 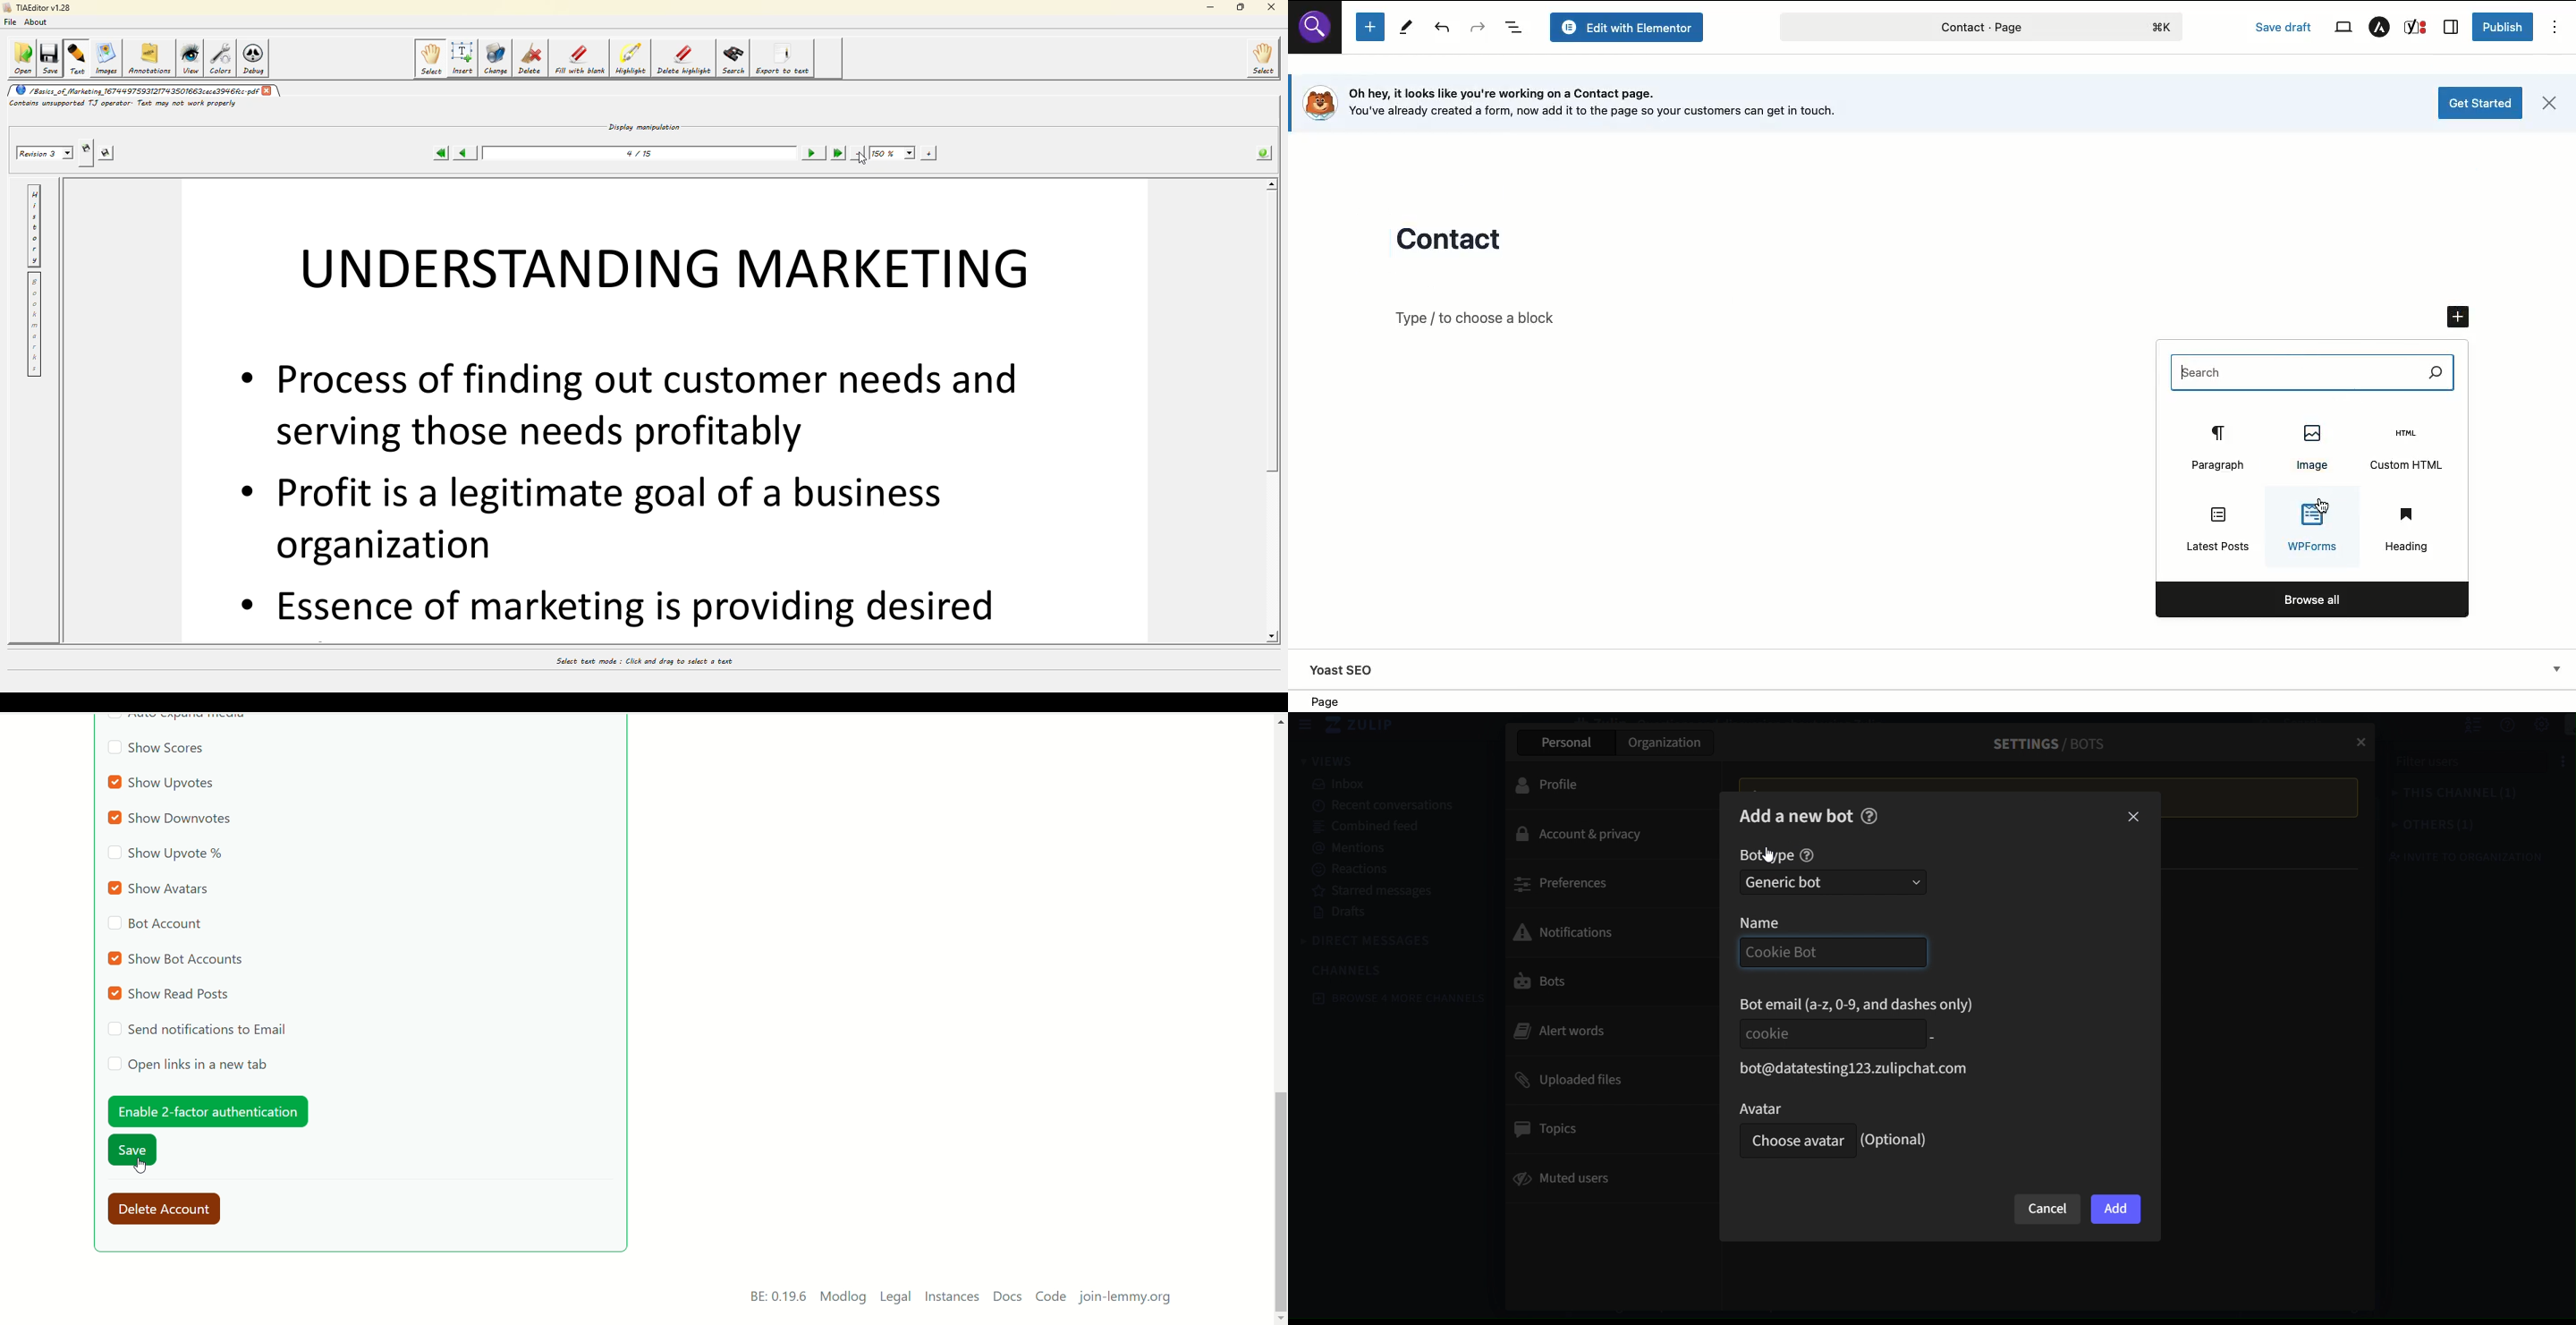 I want to click on Paragraph, so click(x=2217, y=447).